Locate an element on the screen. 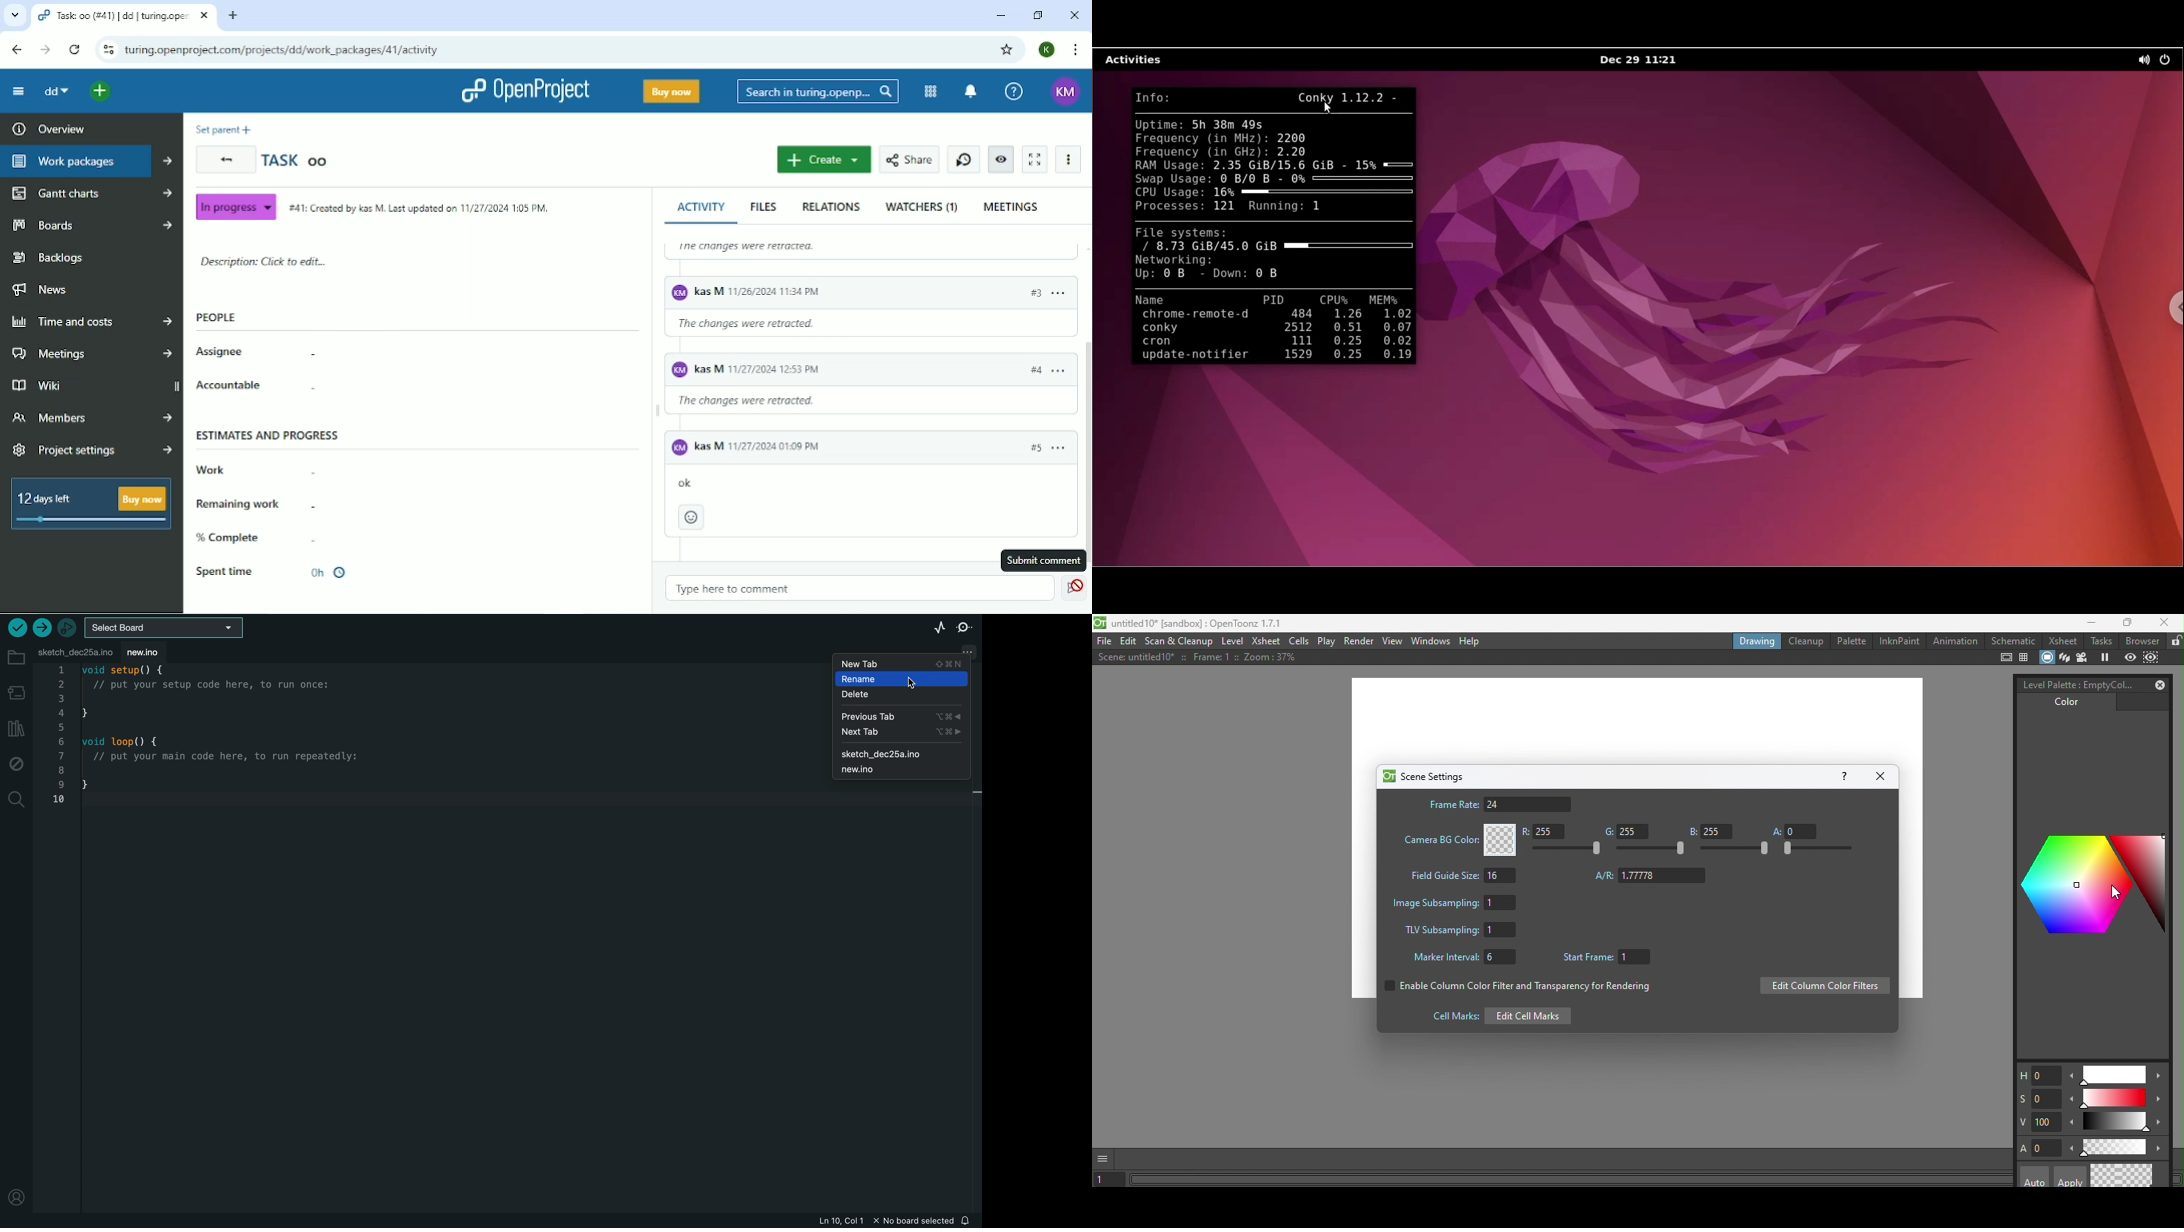  Apply is located at coordinates (2068, 1178).